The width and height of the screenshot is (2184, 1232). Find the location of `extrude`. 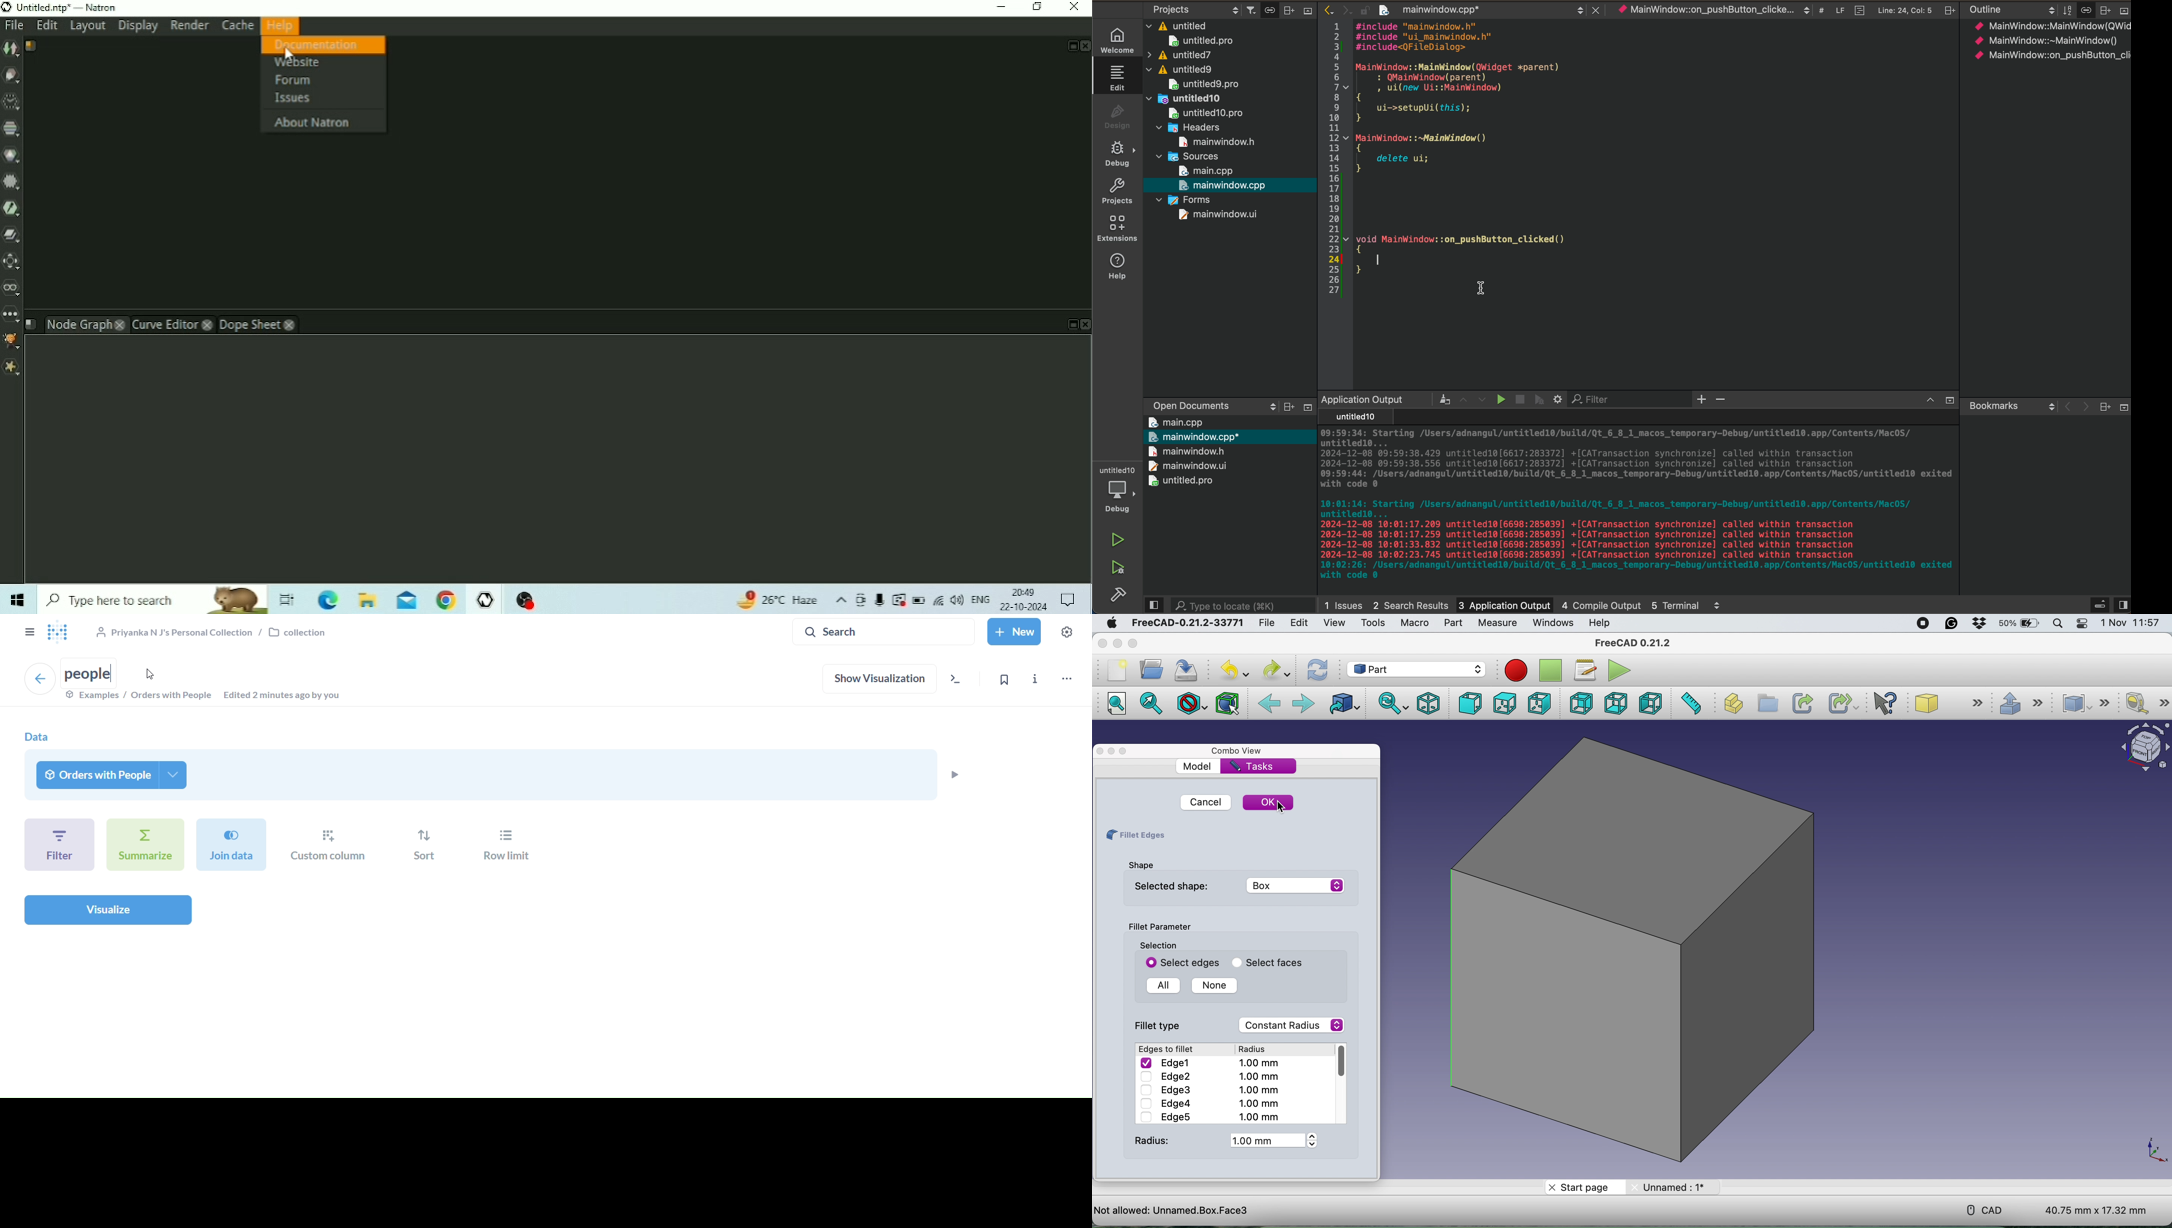

extrude is located at coordinates (2018, 702).